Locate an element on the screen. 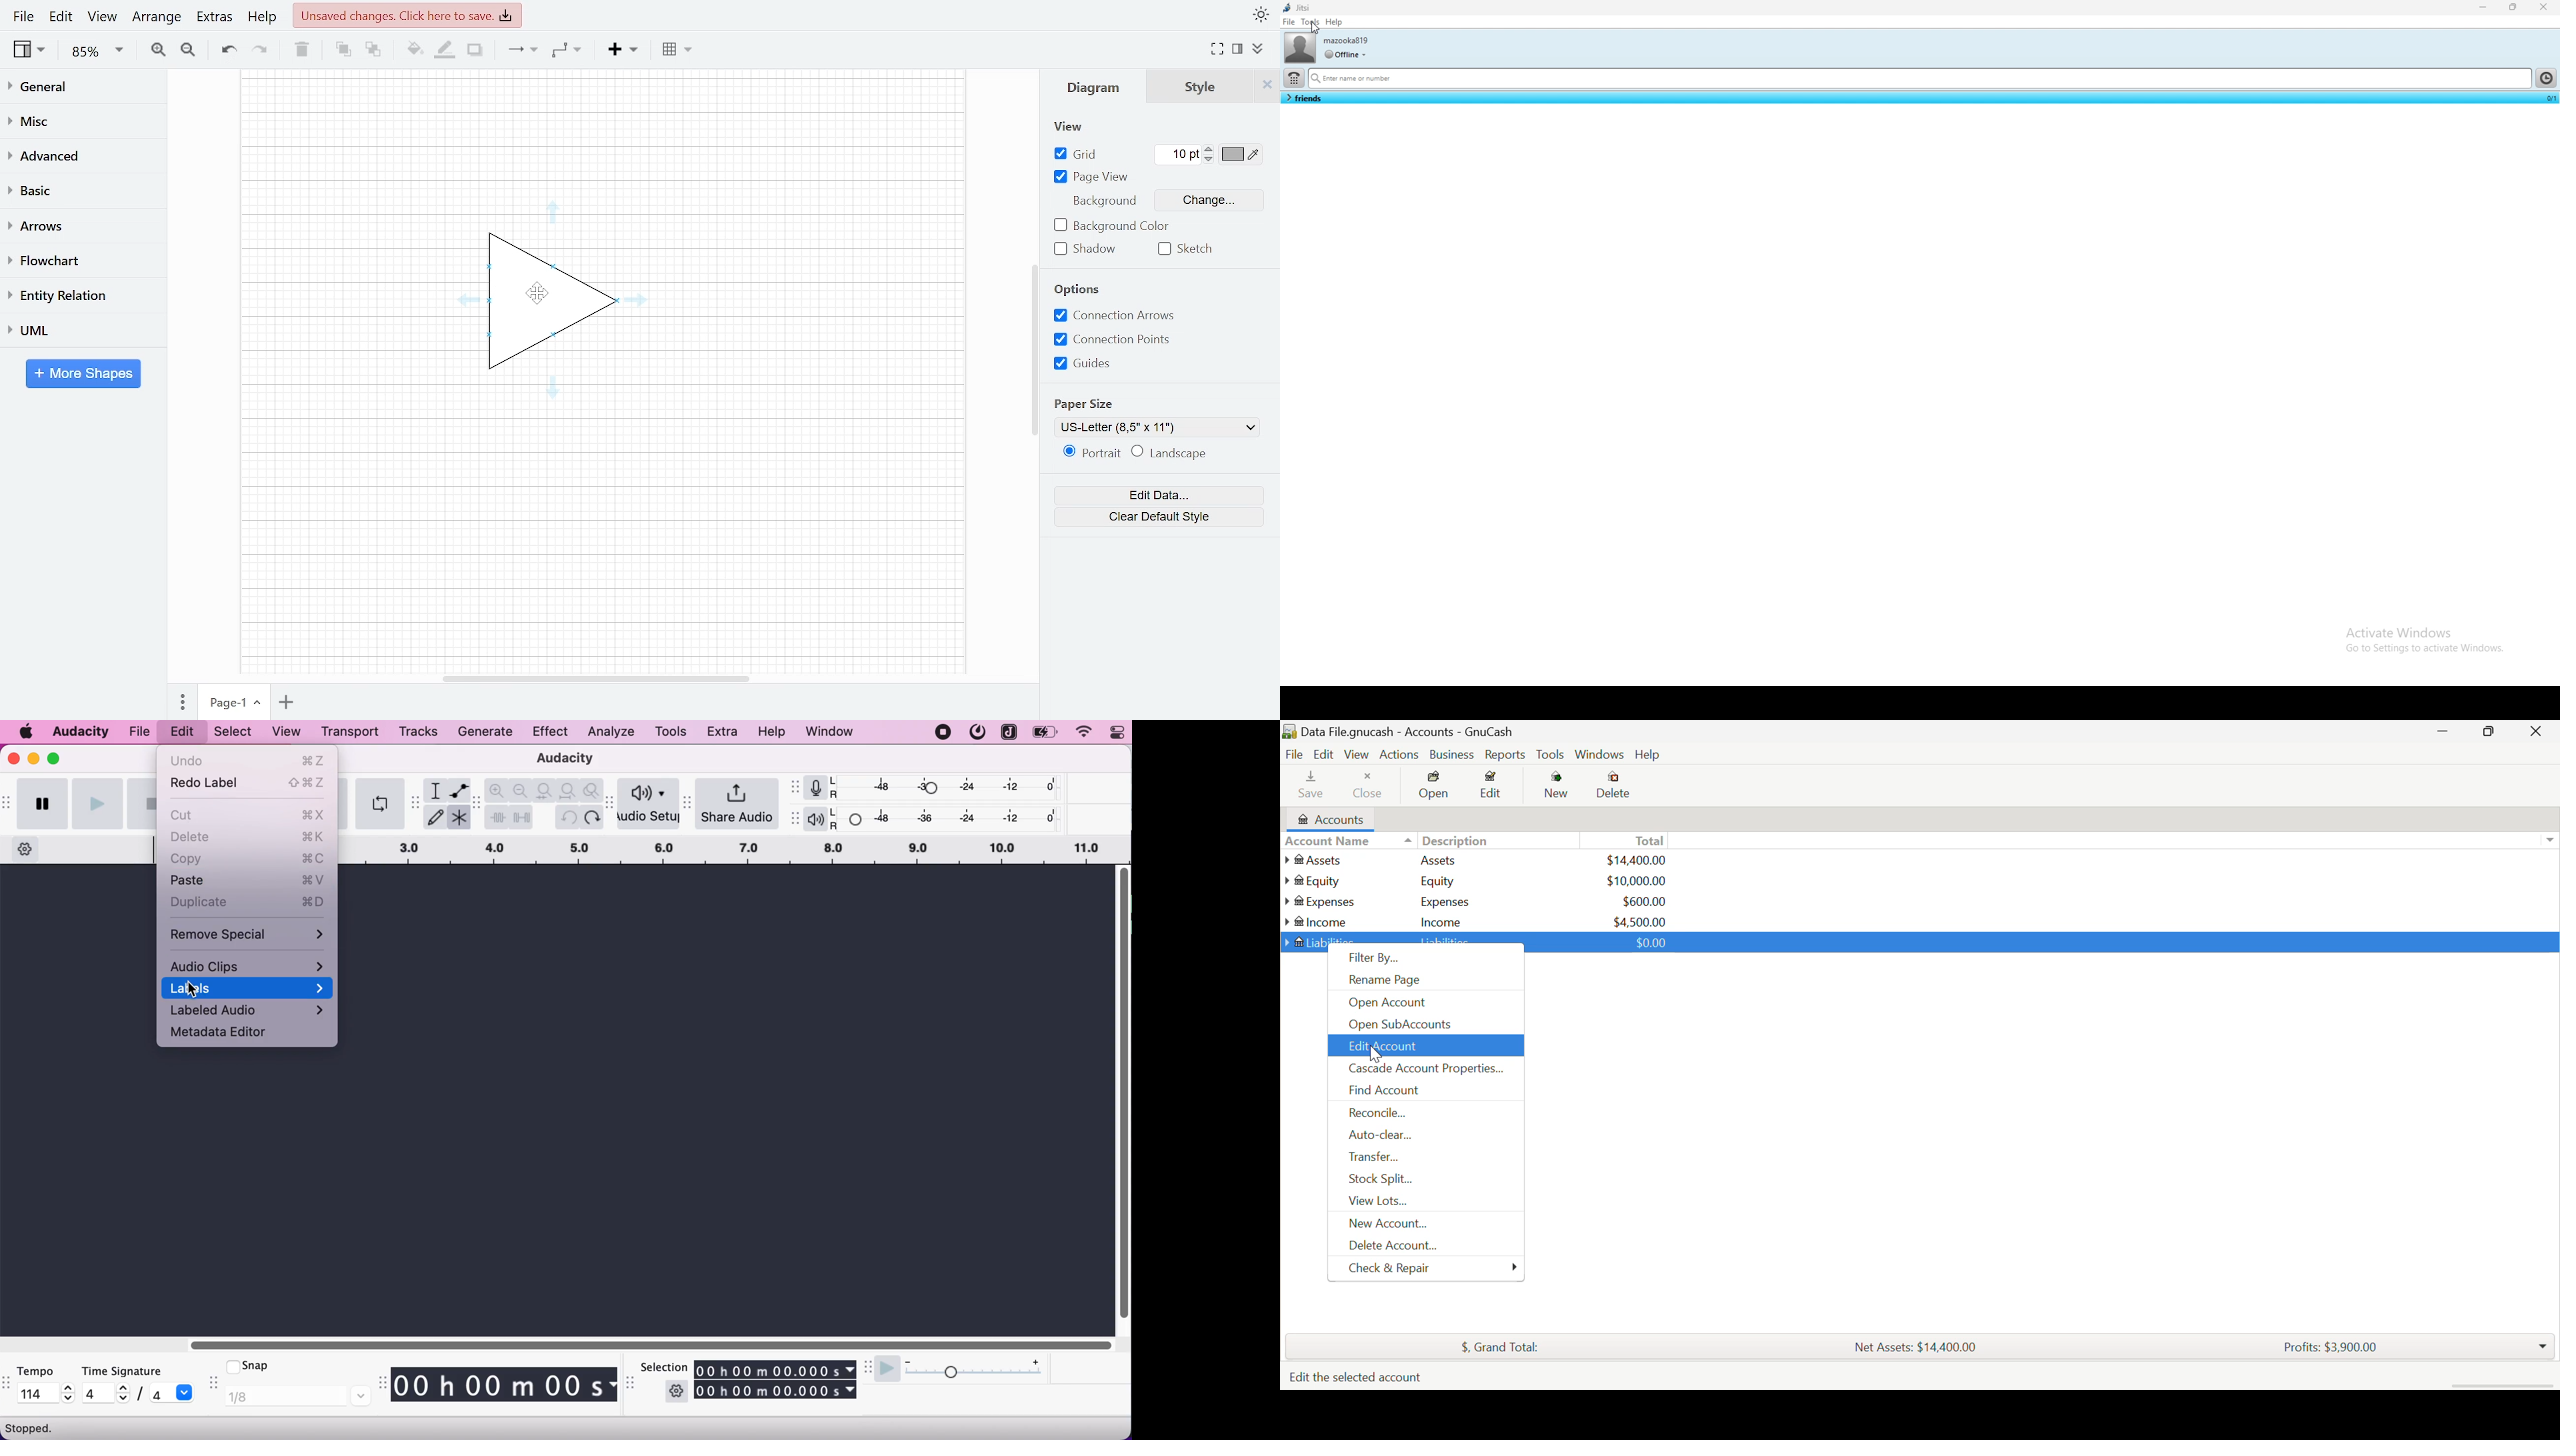  View is located at coordinates (31, 49).